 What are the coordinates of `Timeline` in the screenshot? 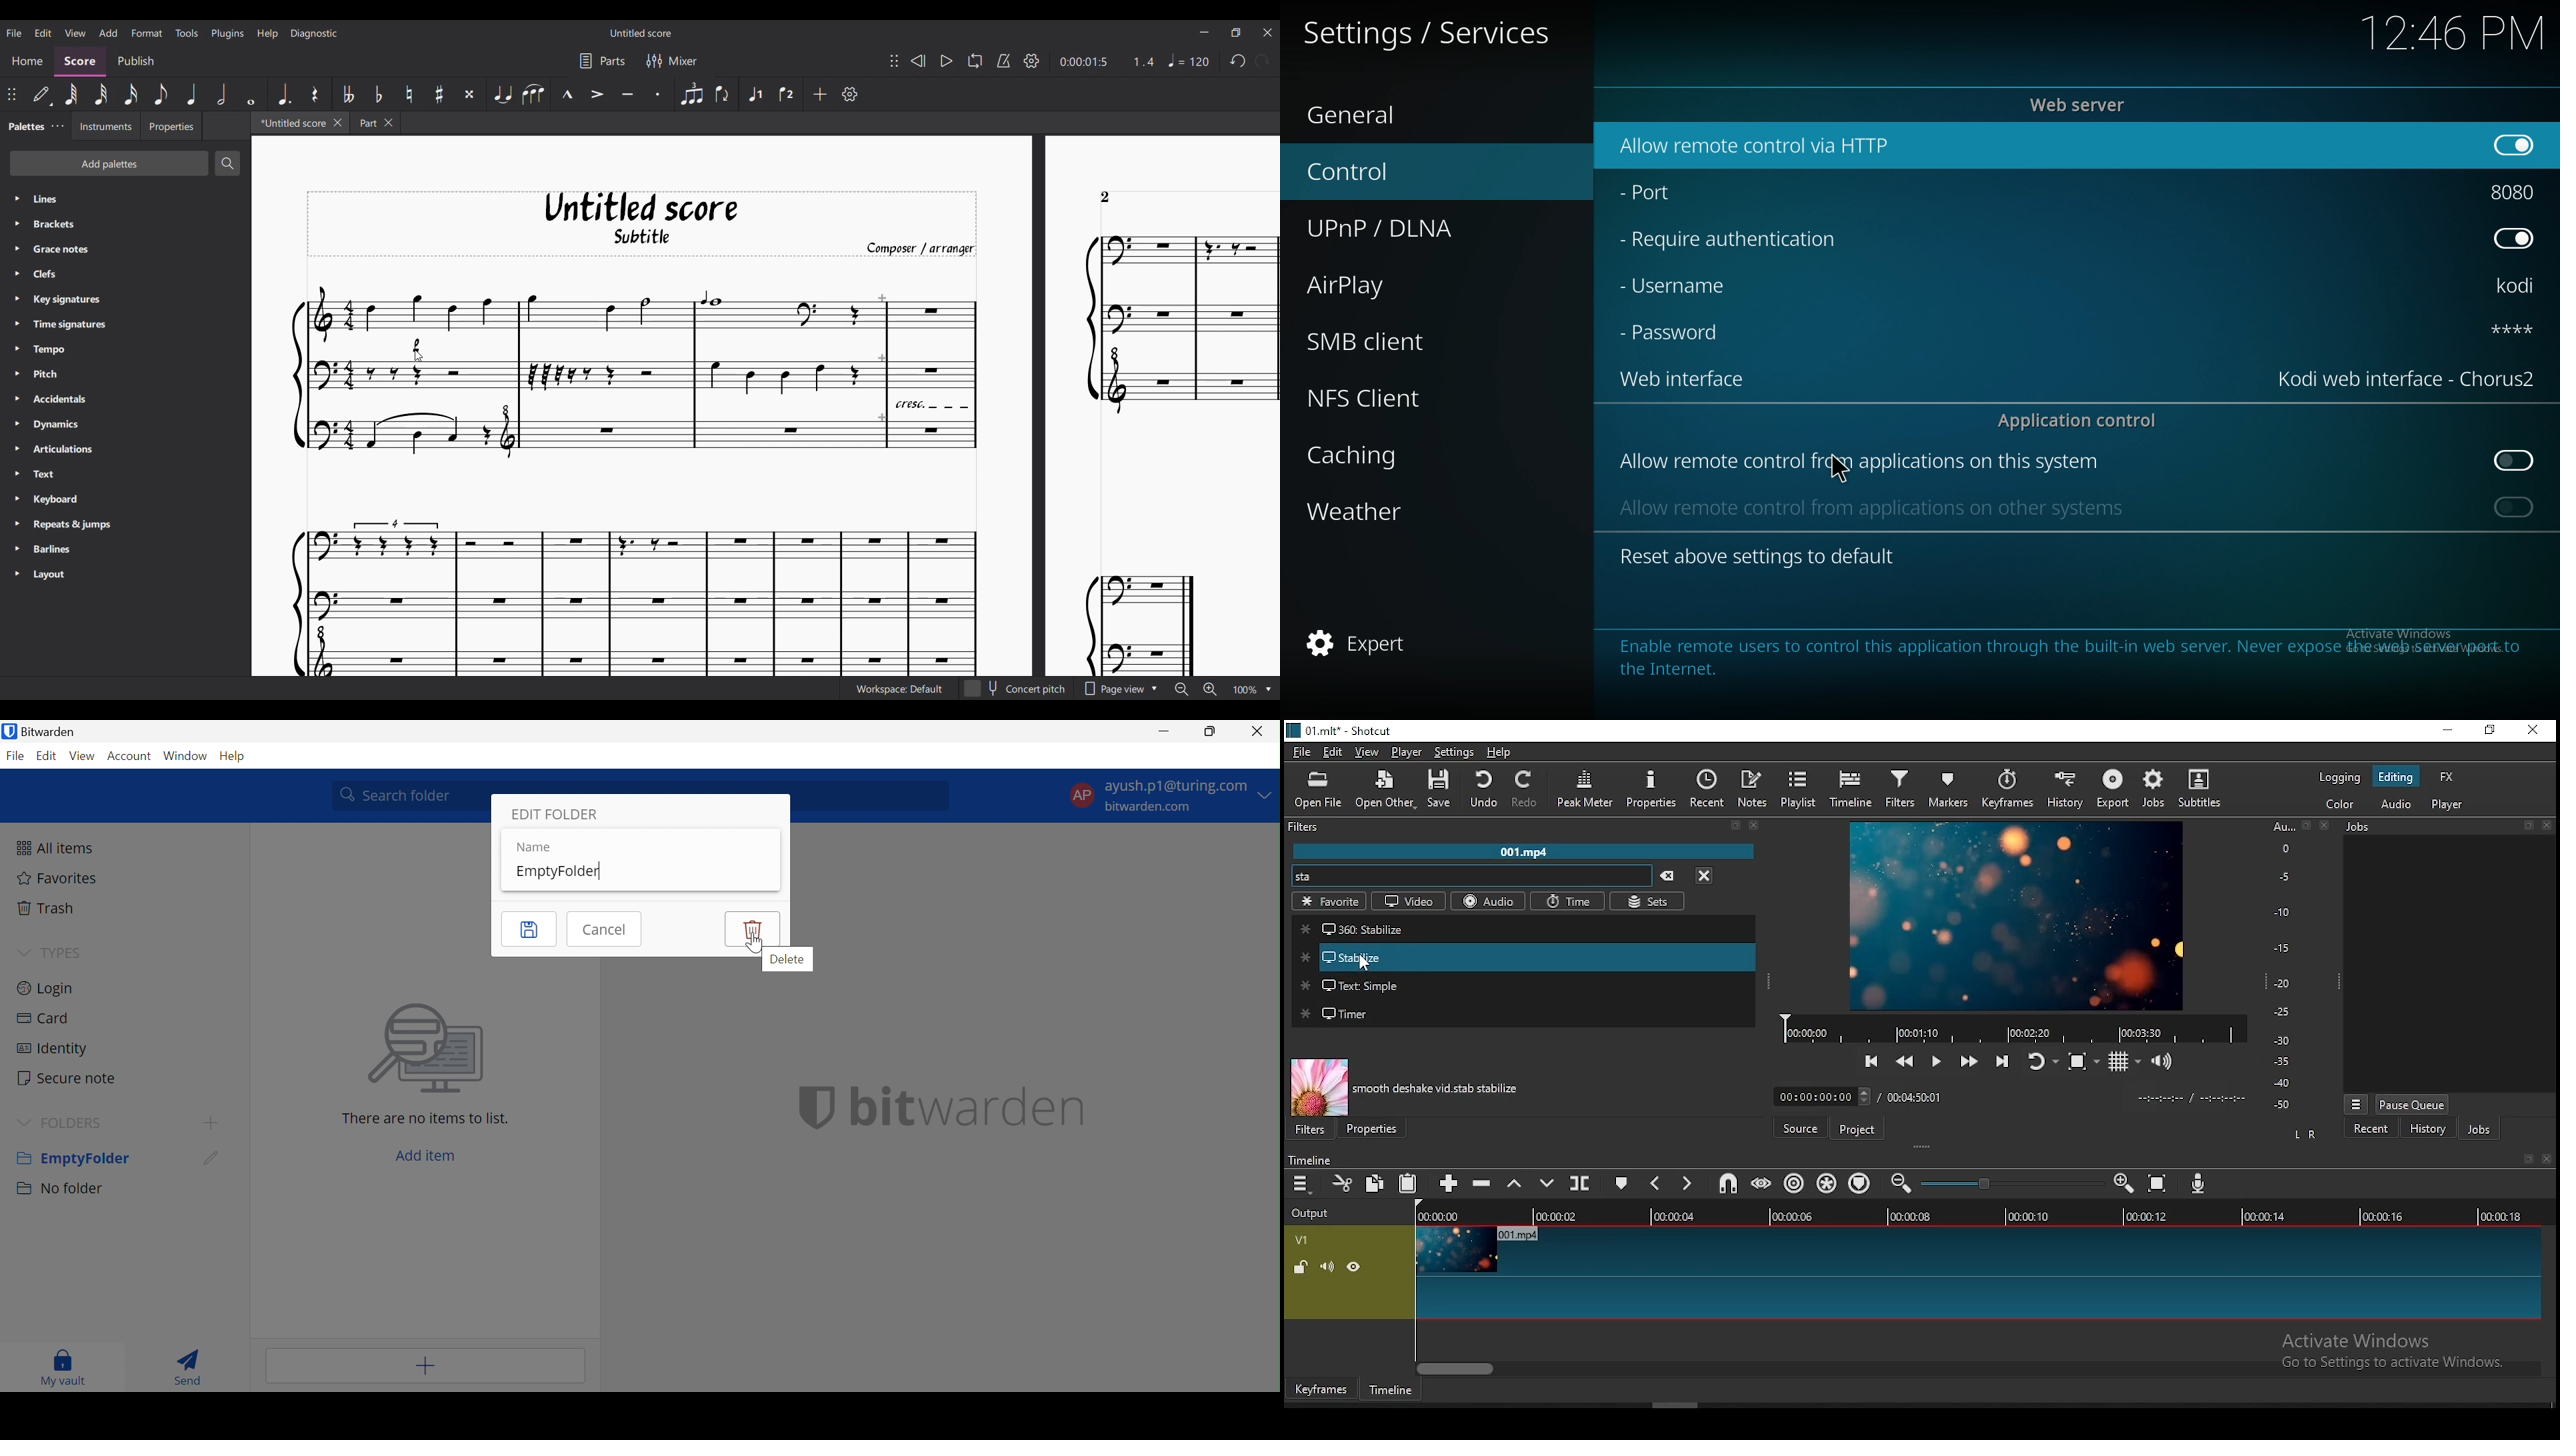 It's located at (1313, 1160).